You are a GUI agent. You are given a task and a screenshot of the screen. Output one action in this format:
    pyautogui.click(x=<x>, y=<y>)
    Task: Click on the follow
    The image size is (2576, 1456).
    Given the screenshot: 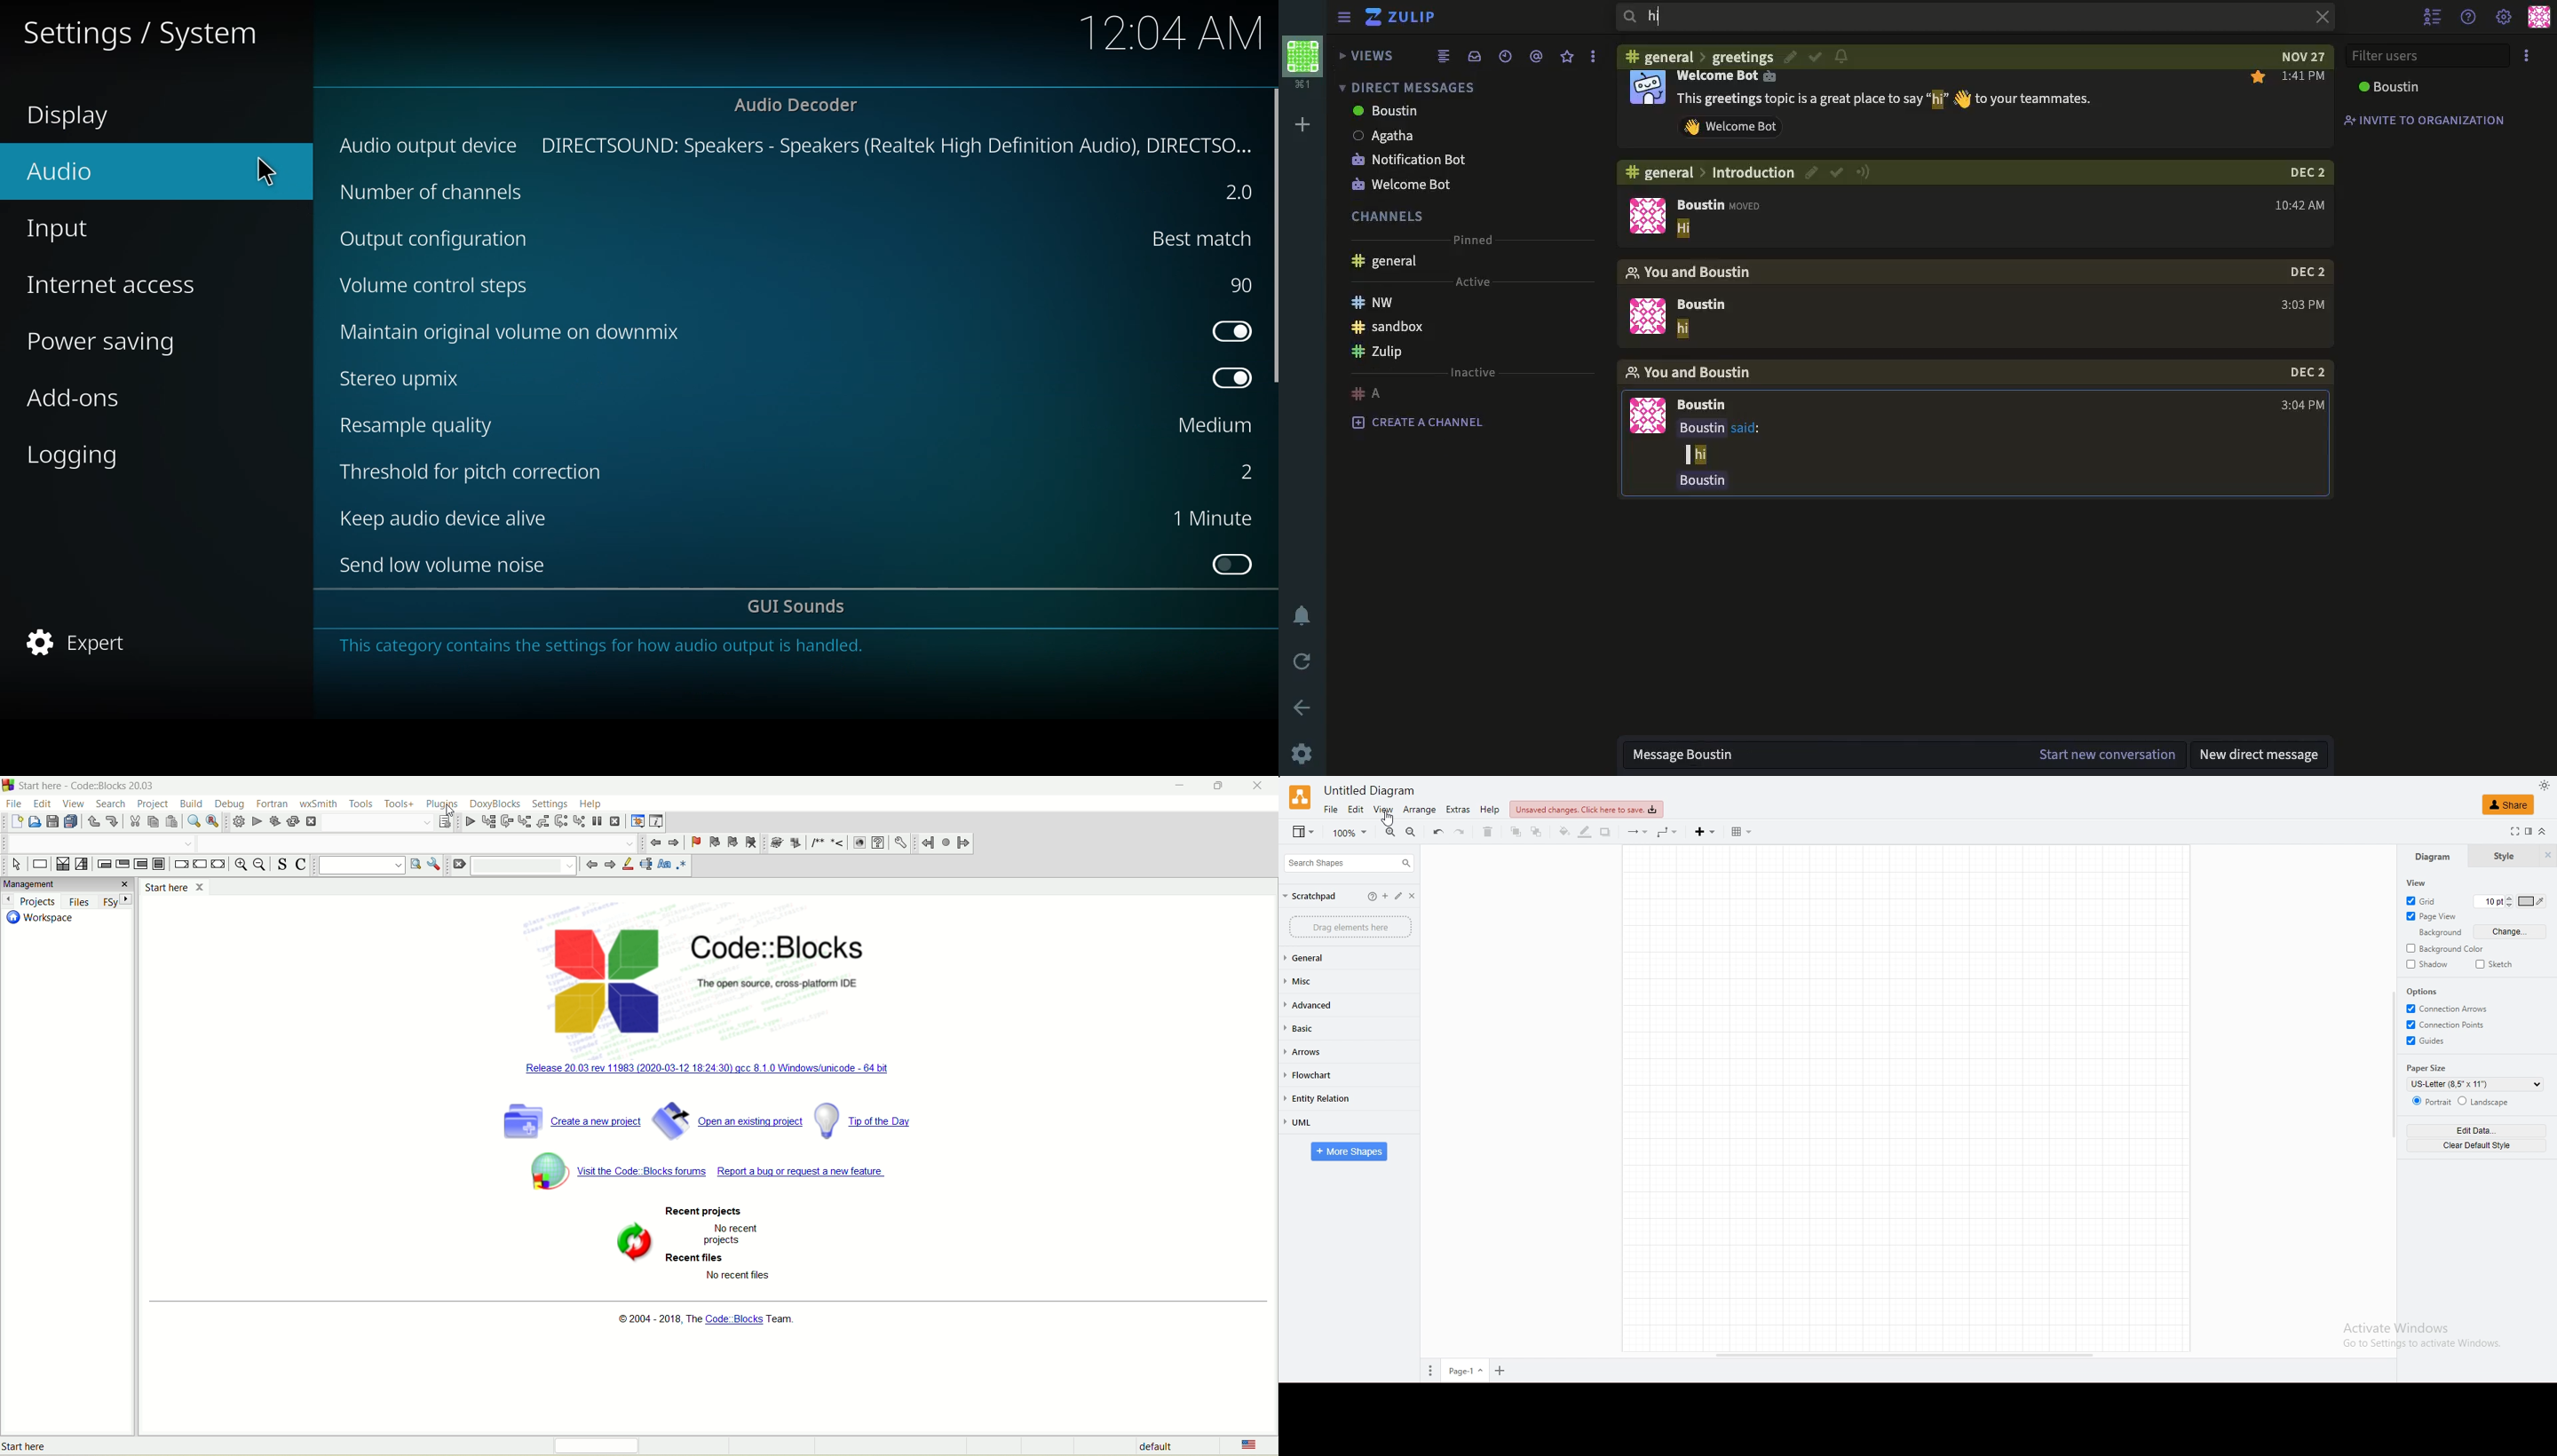 What is the action you would take?
    pyautogui.click(x=1863, y=173)
    